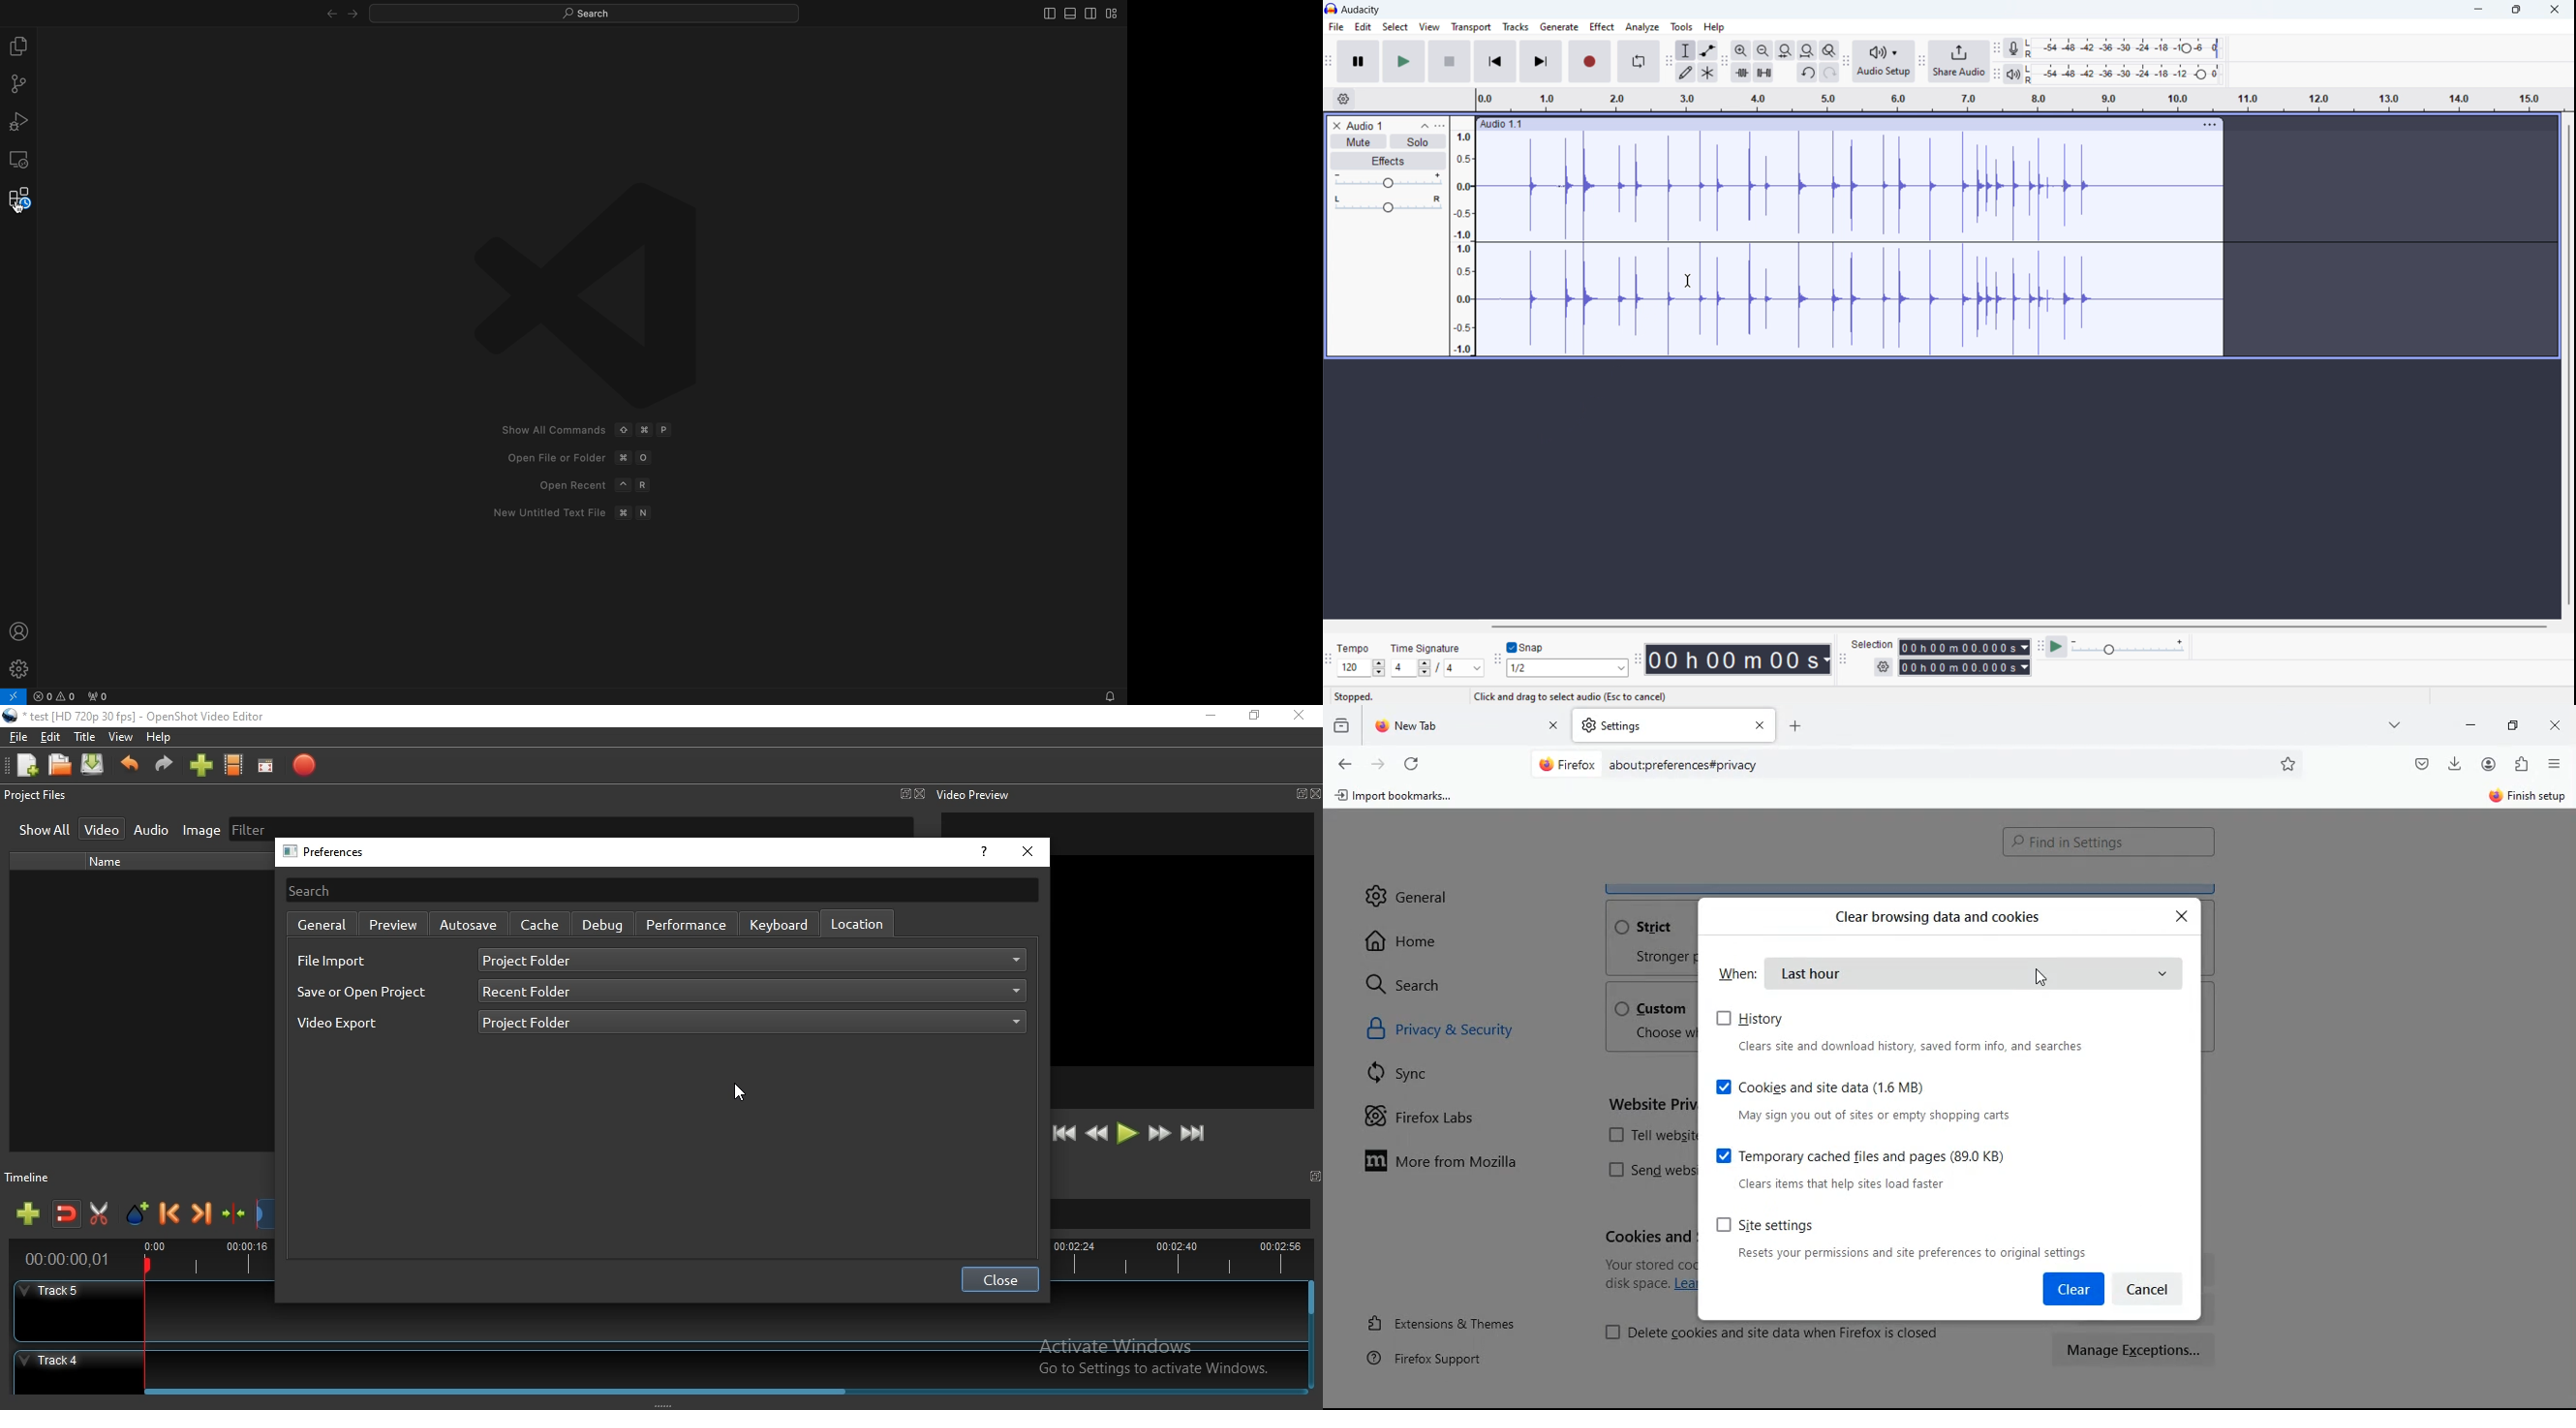 This screenshot has width=2576, height=1428. Describe the element at coordinates (2130, 48) in the screenshot. I see `record level` at that location.